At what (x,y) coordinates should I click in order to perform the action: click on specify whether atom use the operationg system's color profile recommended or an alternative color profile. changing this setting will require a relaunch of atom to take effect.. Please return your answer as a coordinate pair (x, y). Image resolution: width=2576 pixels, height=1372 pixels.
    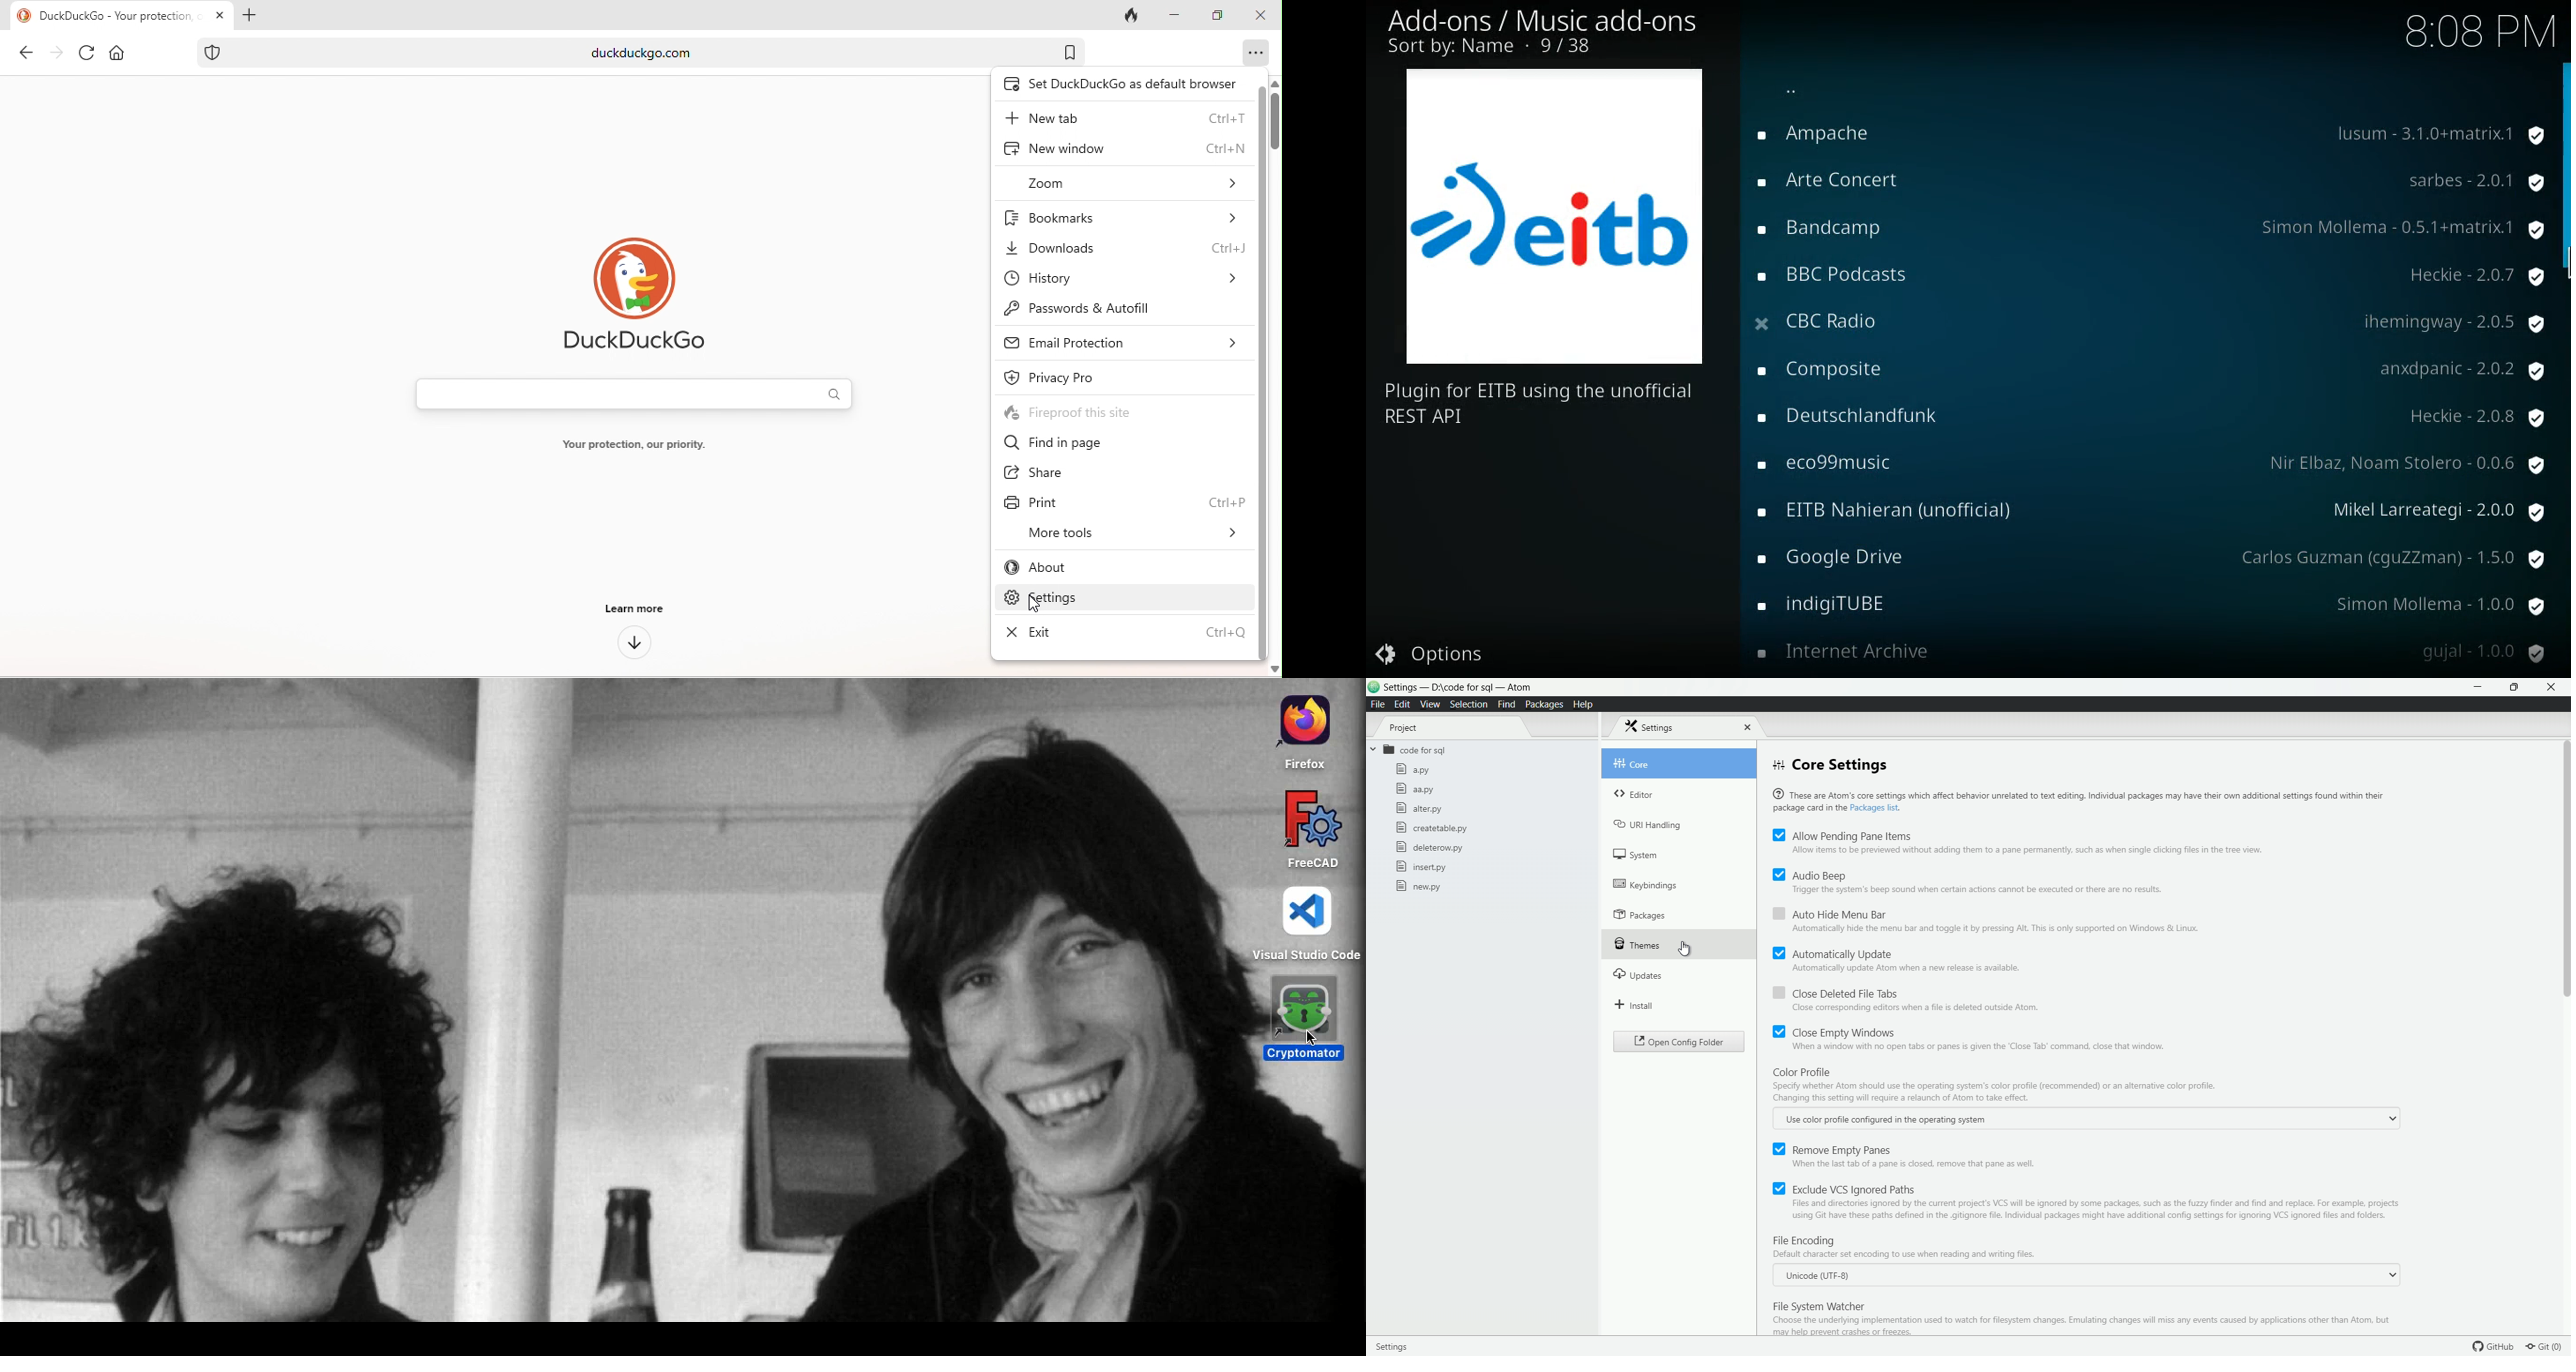
    Looking at the image, I should click on (2002, 1092).